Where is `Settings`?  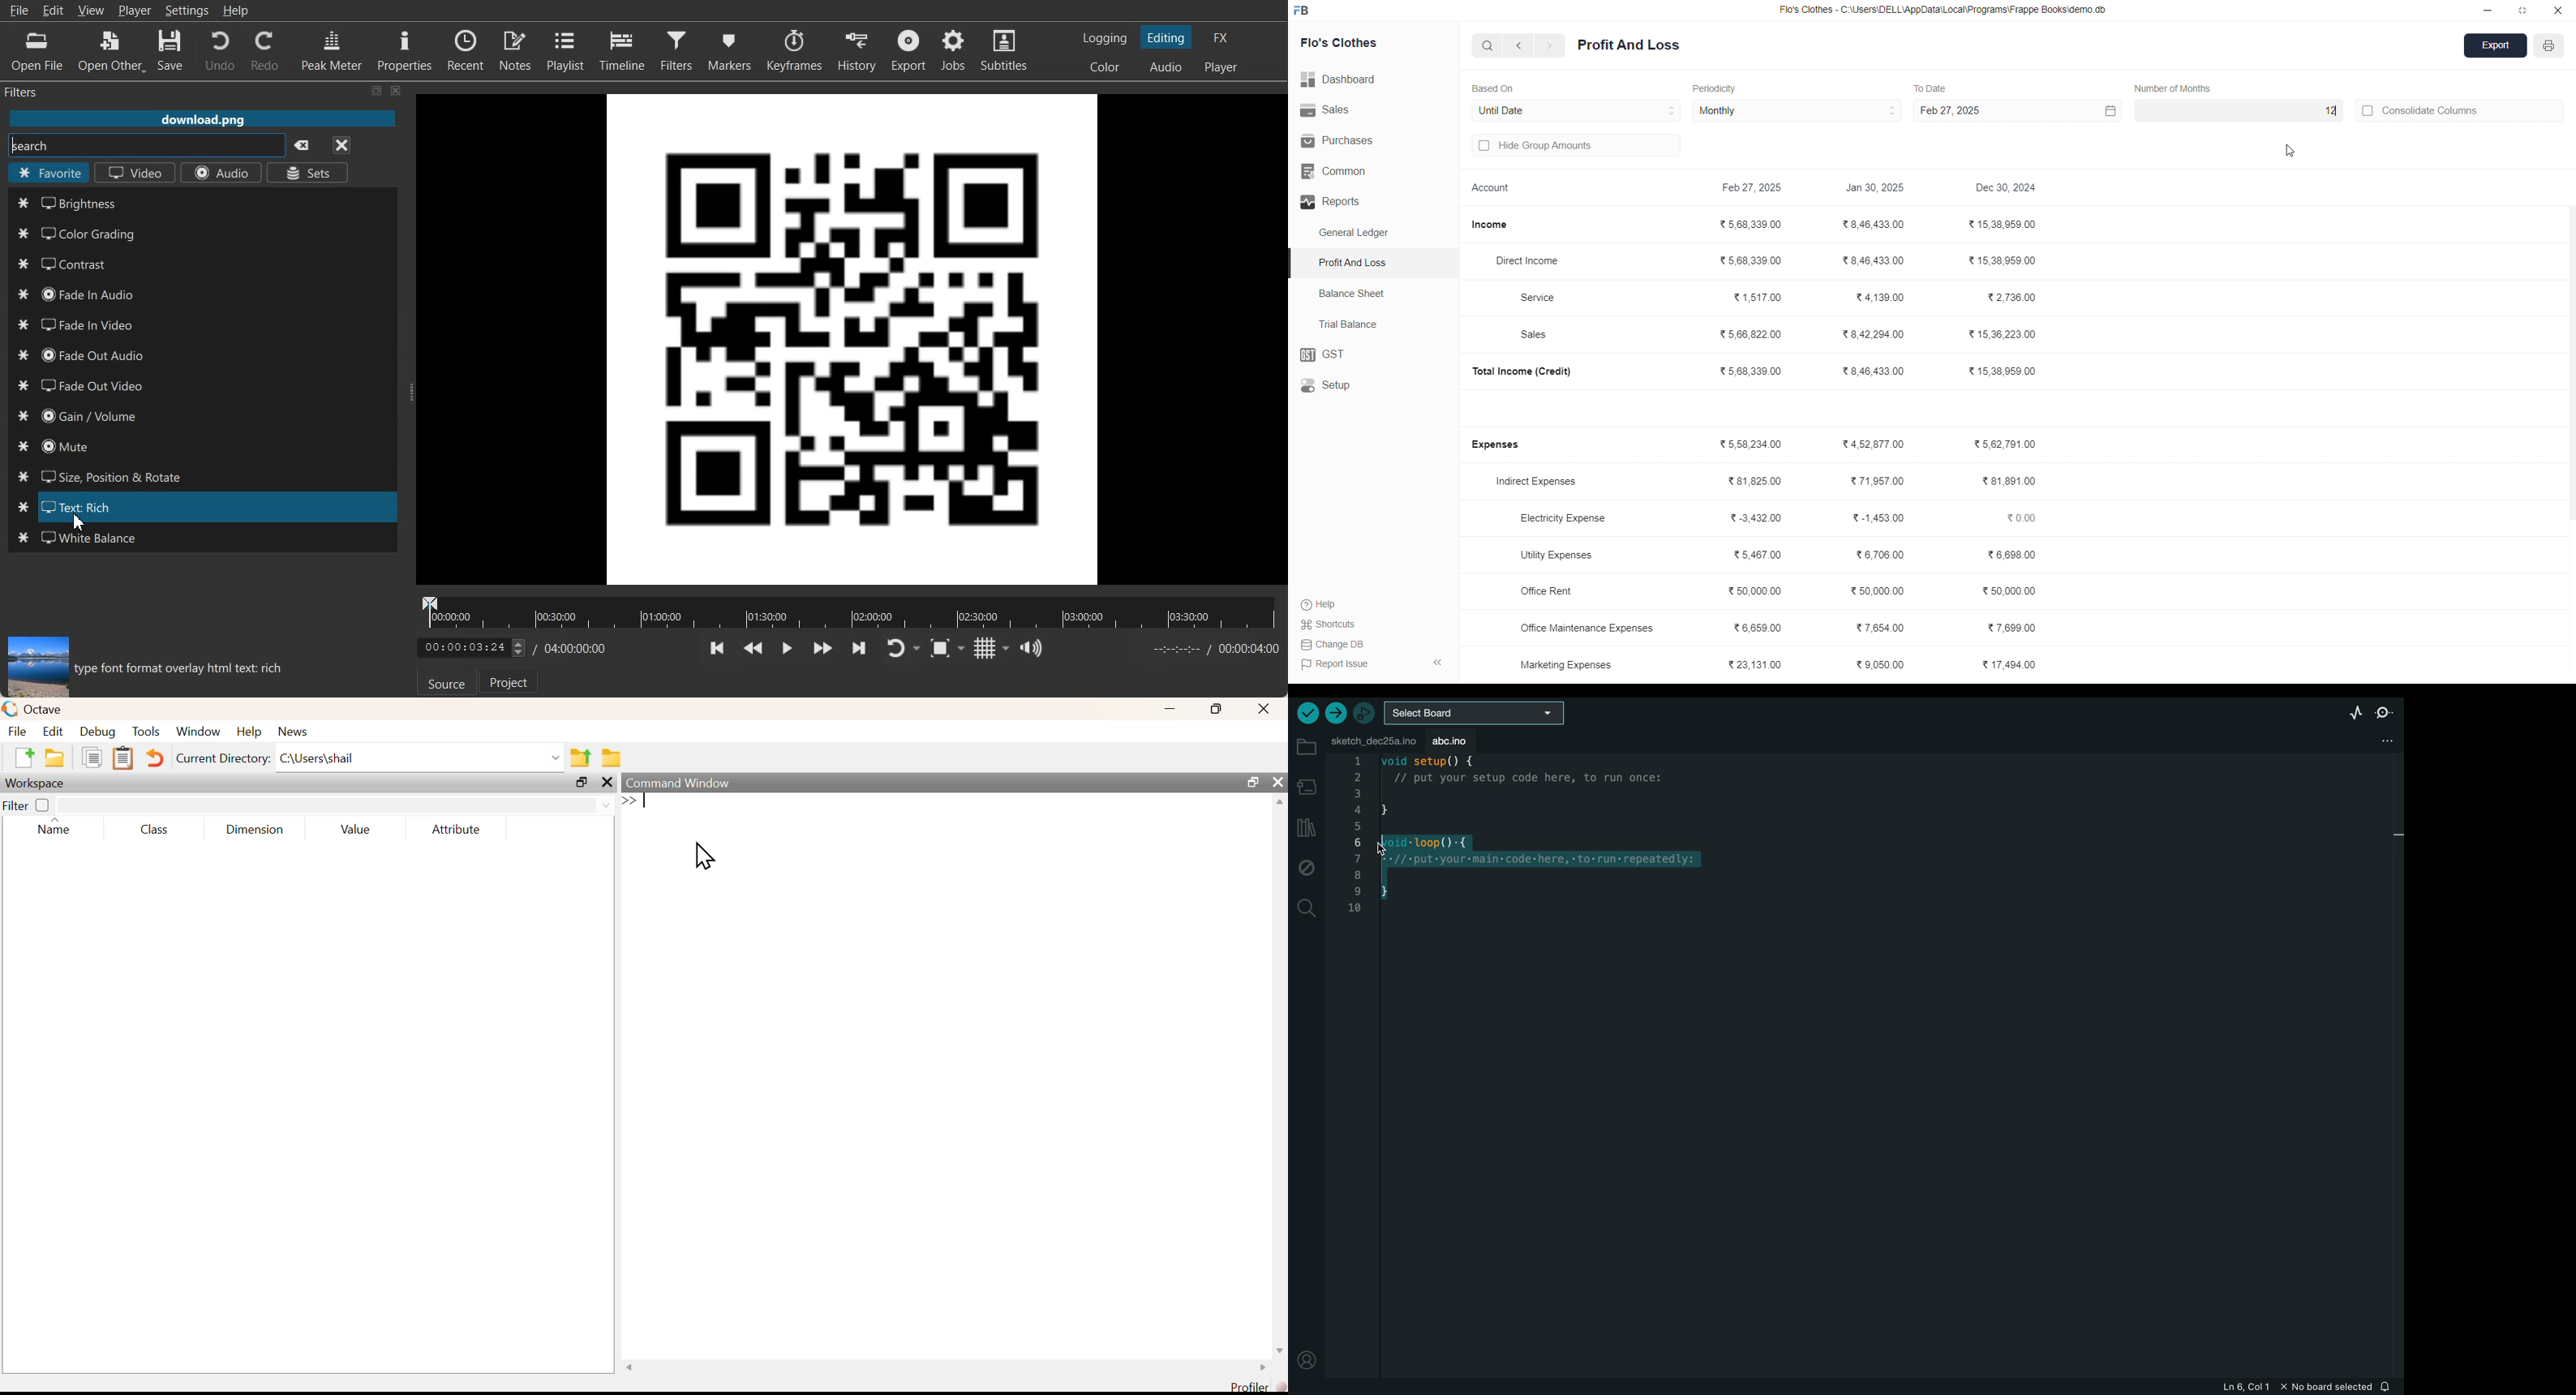 Settings is located at coordinates (187, 11).